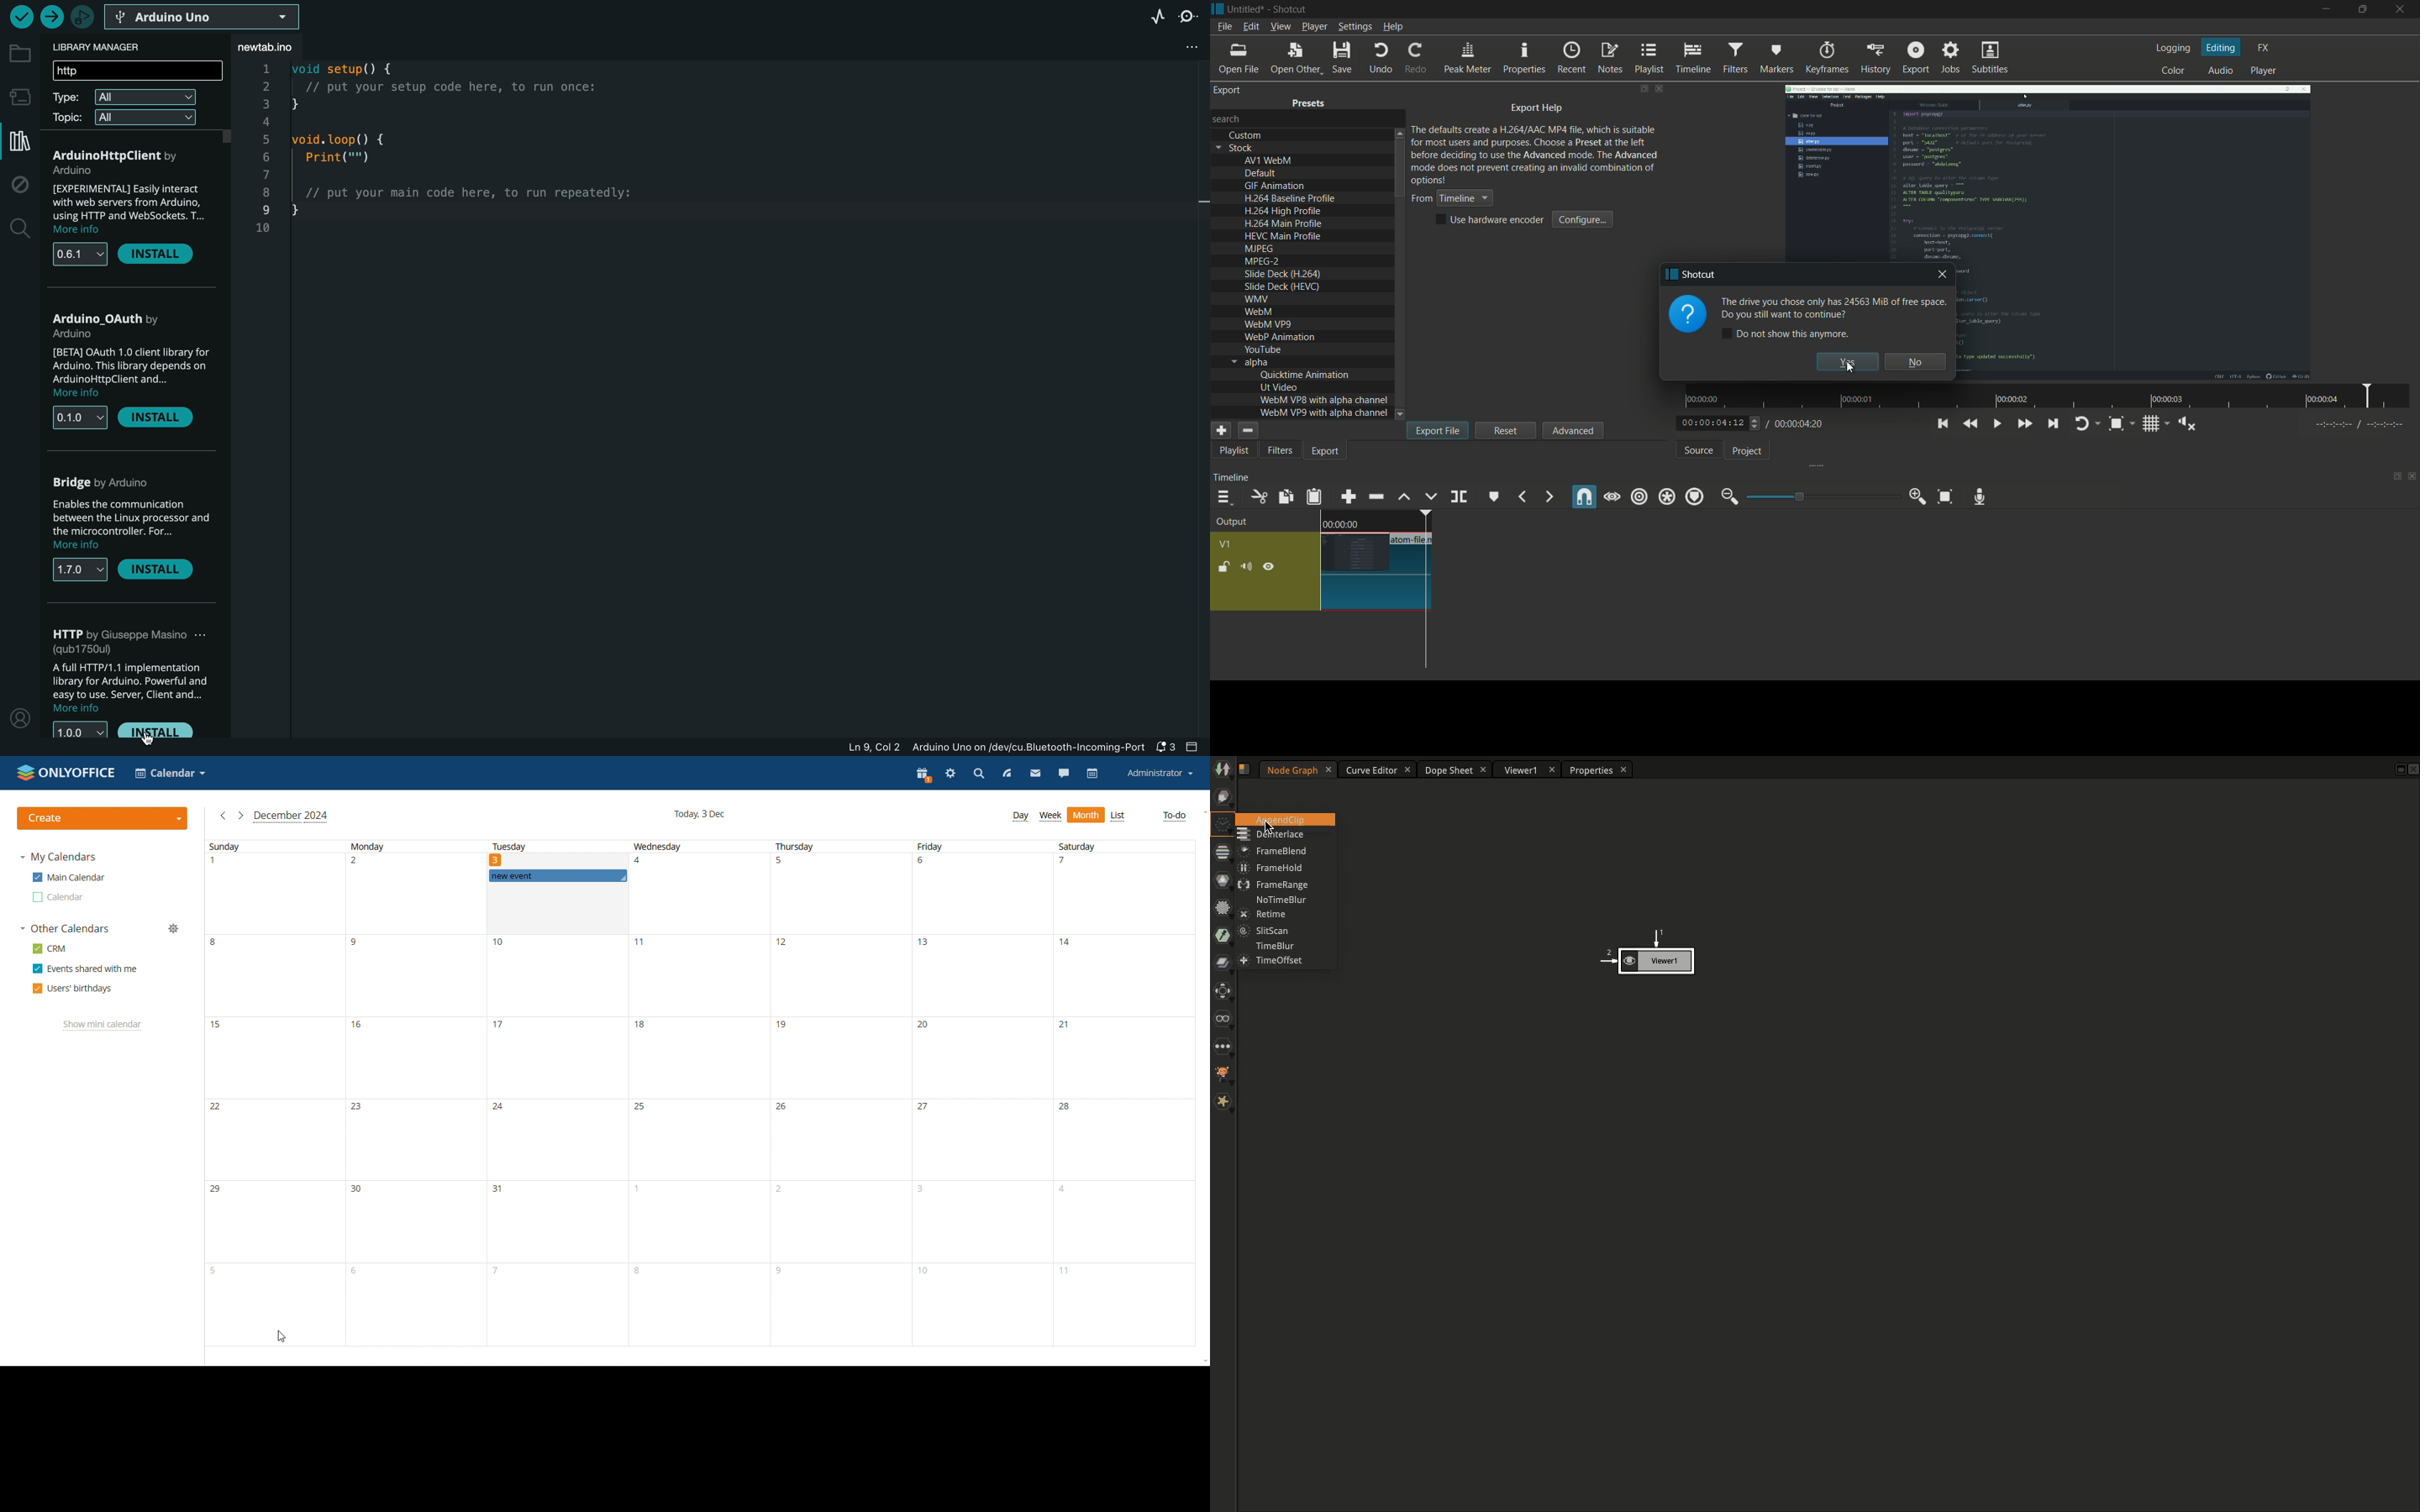 Image resolution: width=2436 pixels, height=1512 pixels. Describe the element at coordinates (1324, 399) in the screenshot. I see `webm vp8 with alpha channel` at that location.